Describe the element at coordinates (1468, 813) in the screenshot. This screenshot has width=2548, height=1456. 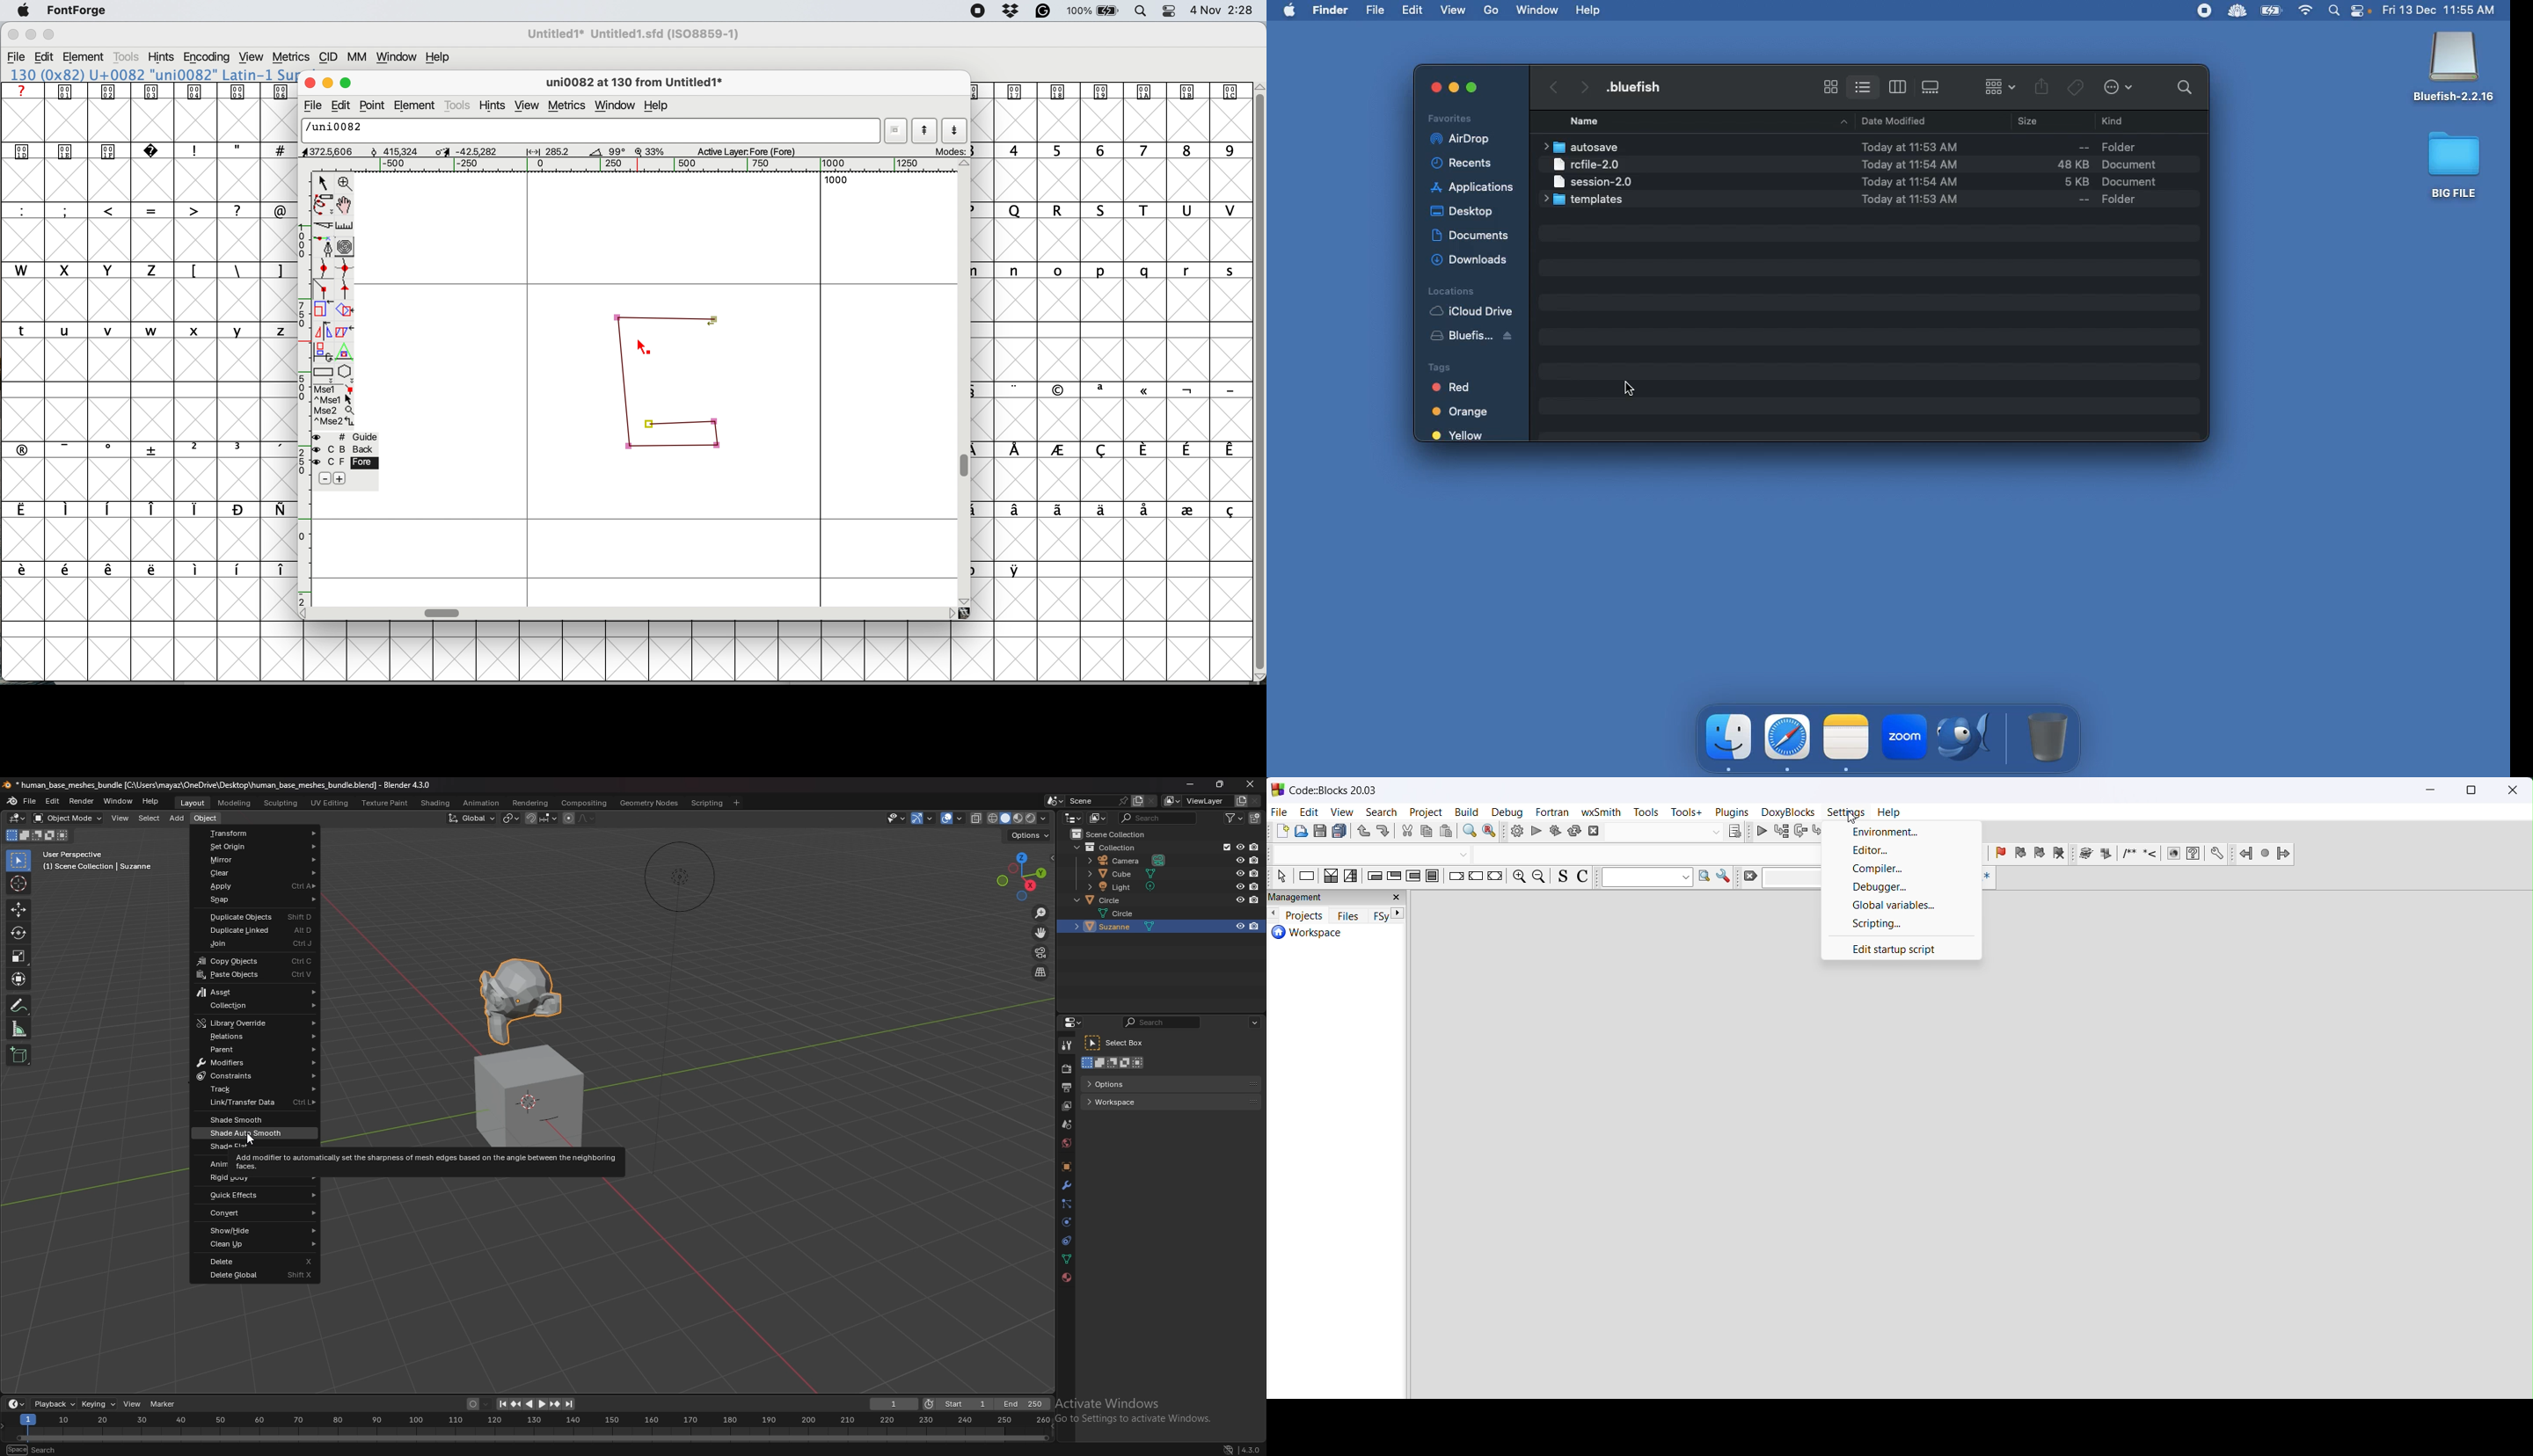
I see `build` at that location.